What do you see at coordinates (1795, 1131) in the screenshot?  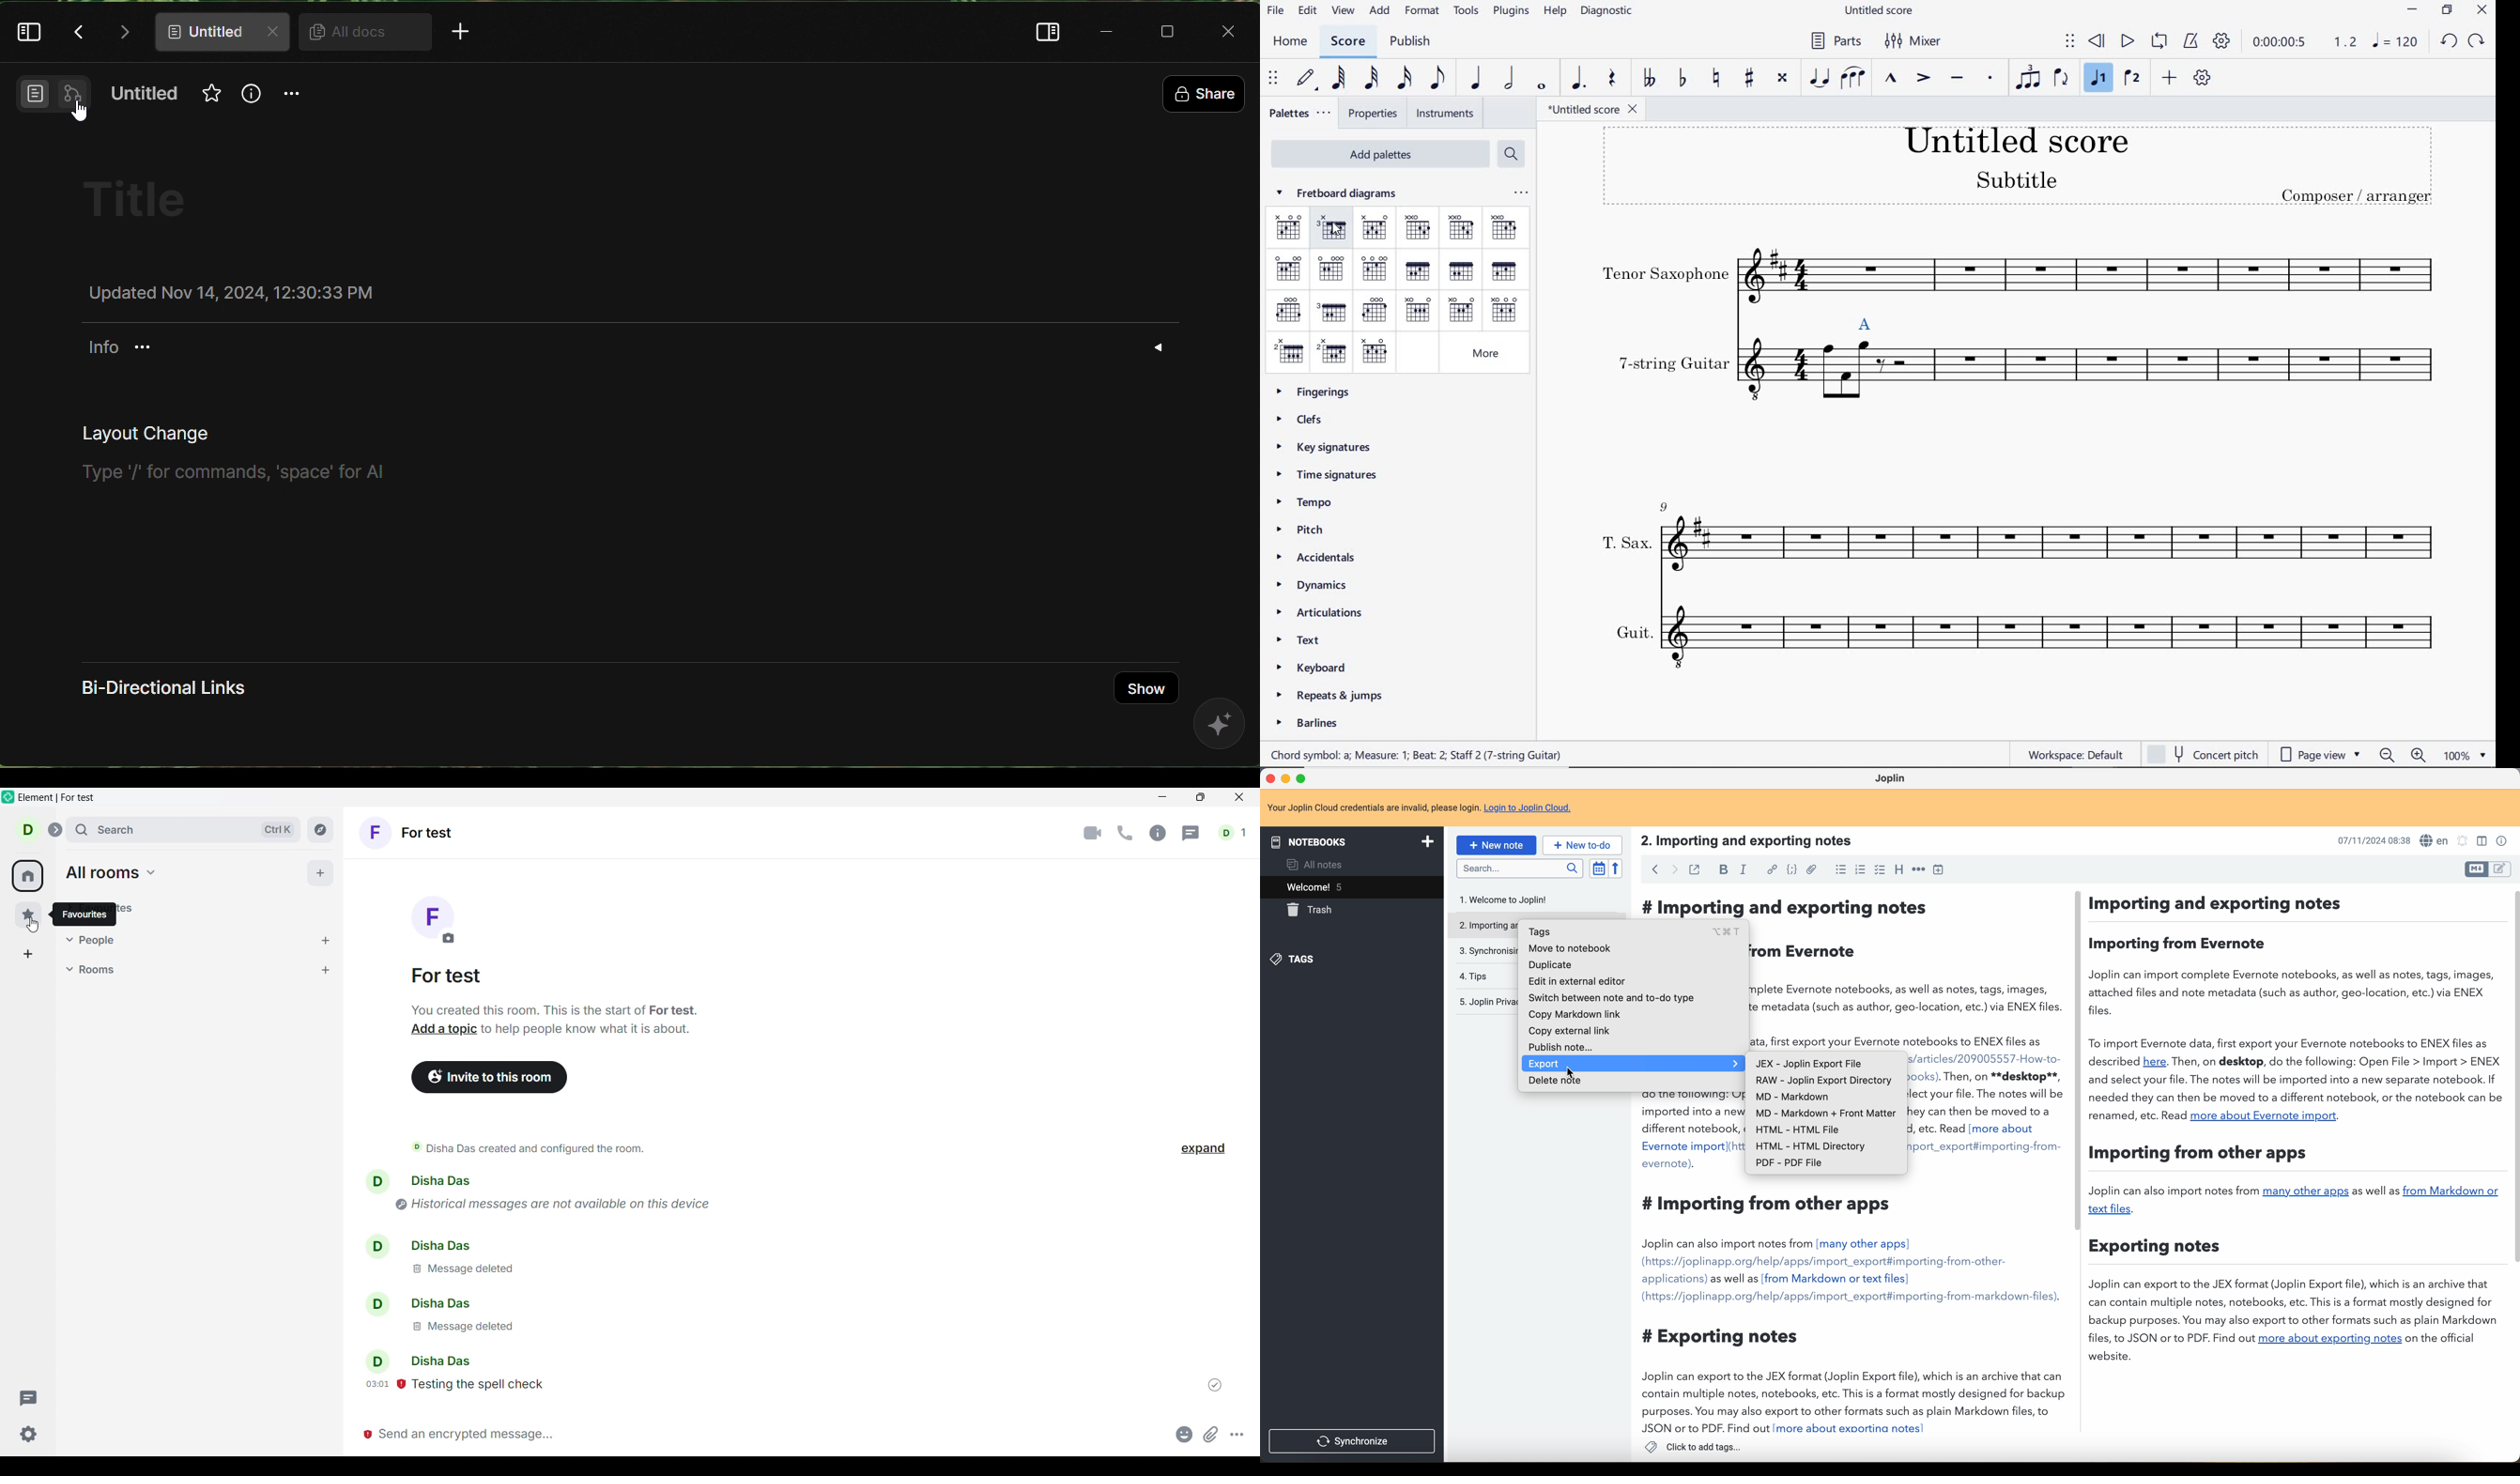 I see `HTML - HTML file` at bounding box center [1795, 1131].